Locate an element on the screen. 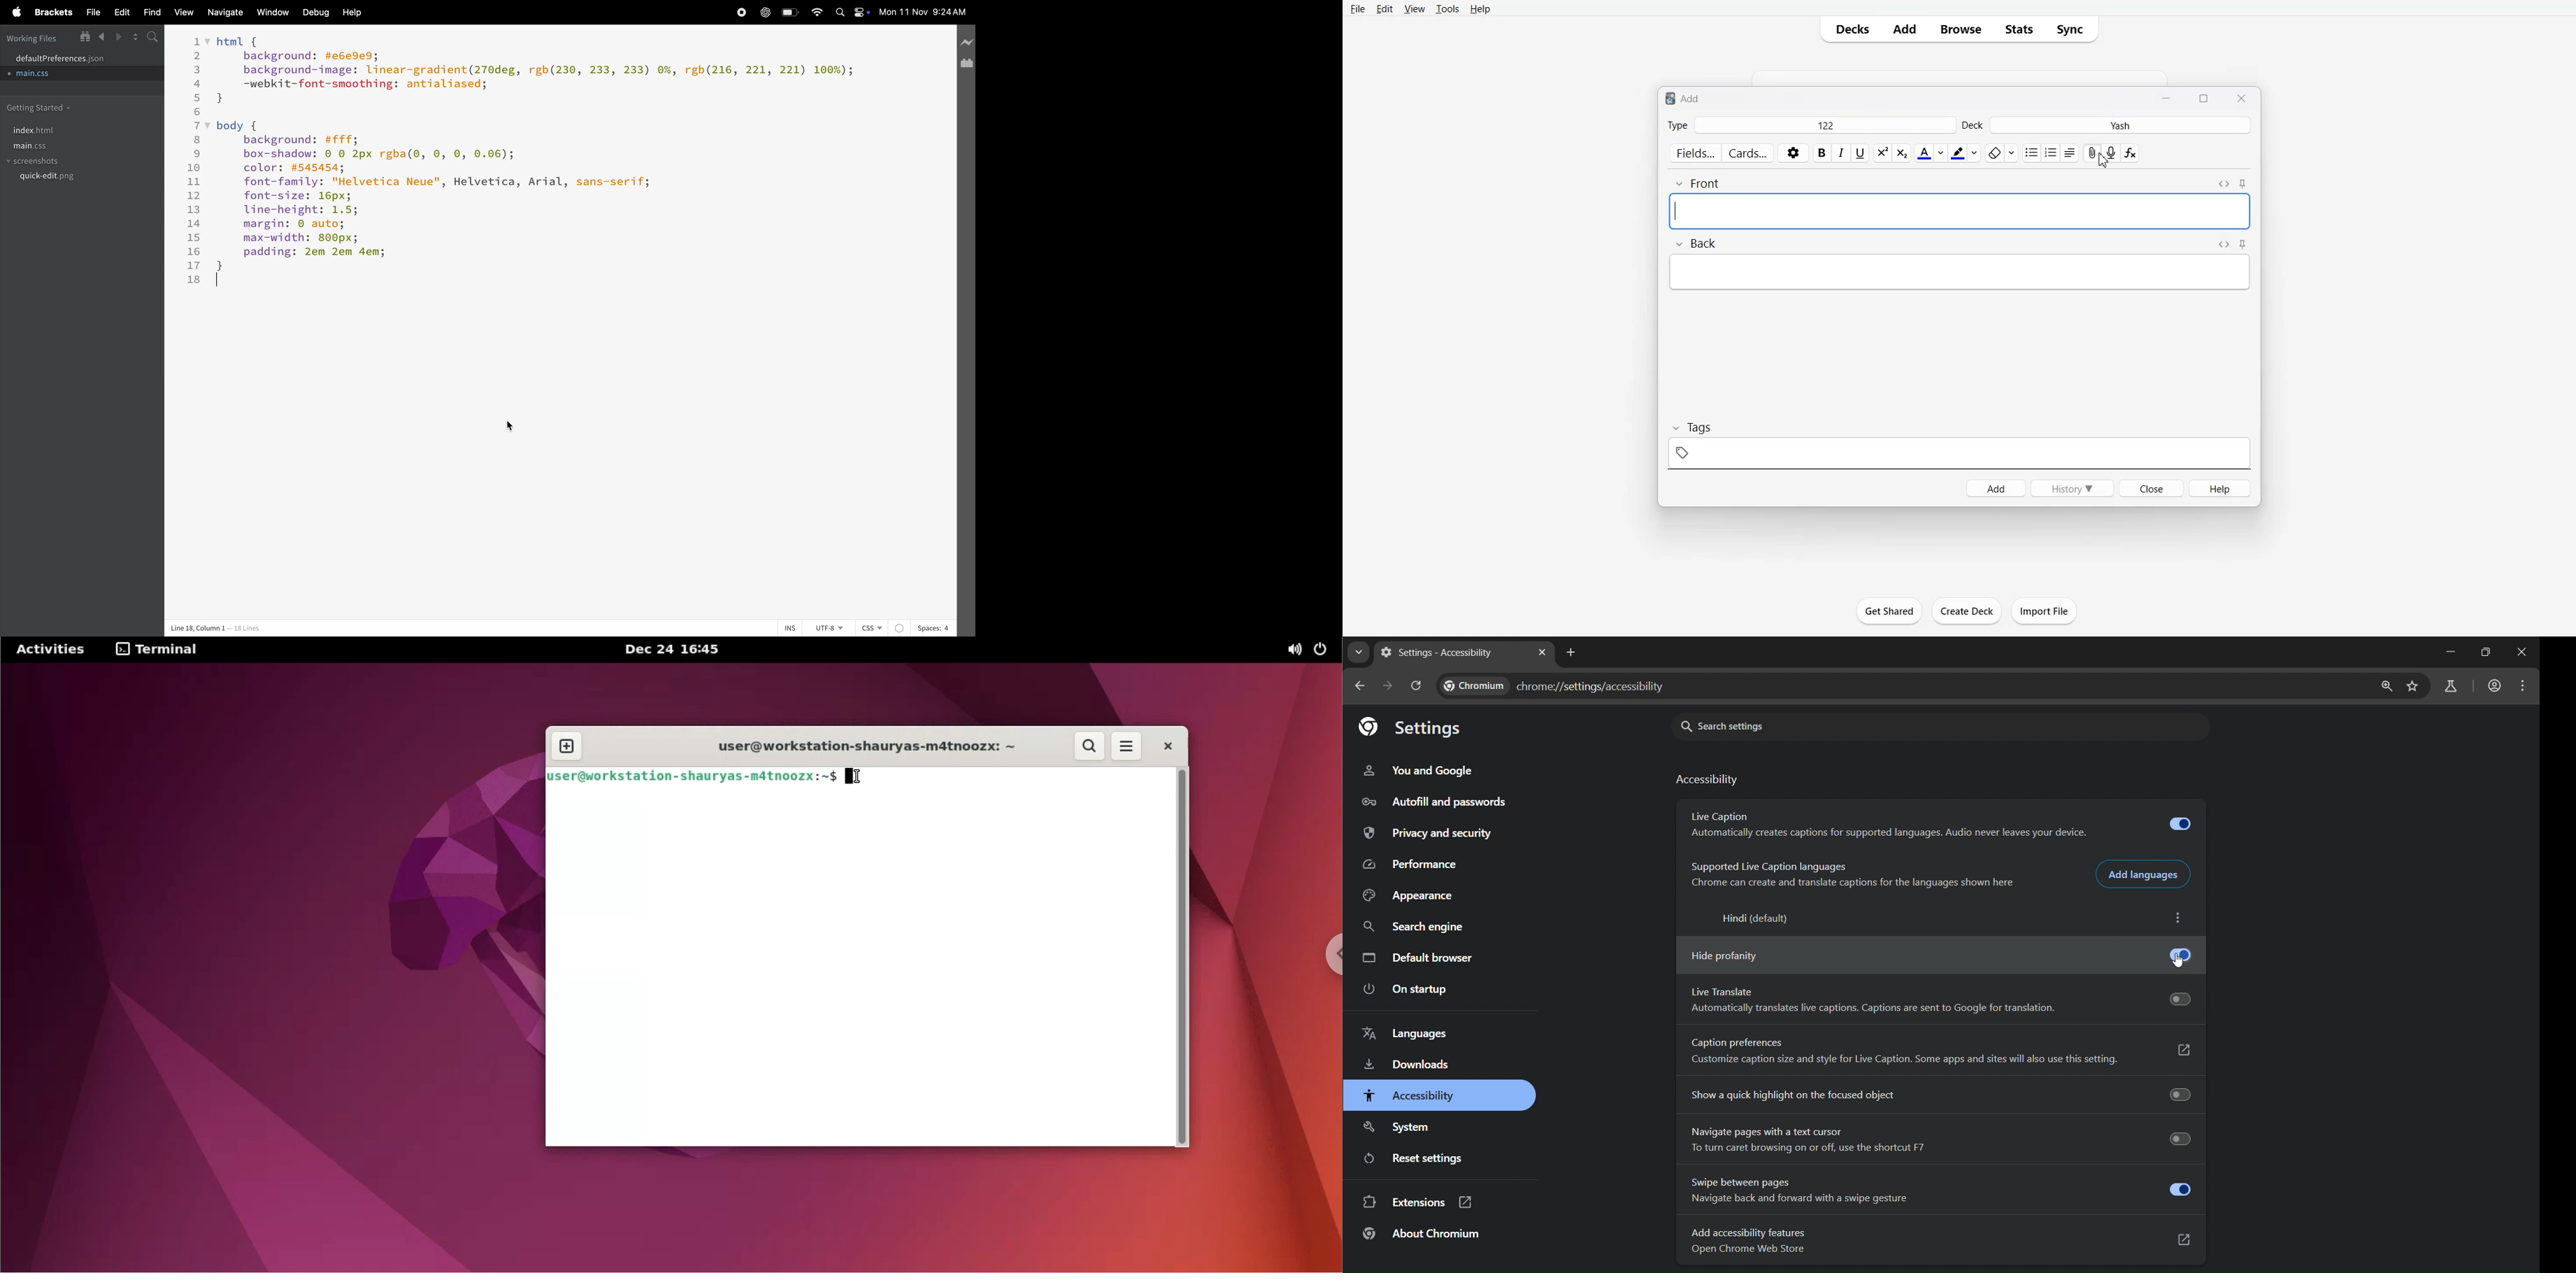 The image size is (2576, 1288). working files is located at coordinates (31, 38).